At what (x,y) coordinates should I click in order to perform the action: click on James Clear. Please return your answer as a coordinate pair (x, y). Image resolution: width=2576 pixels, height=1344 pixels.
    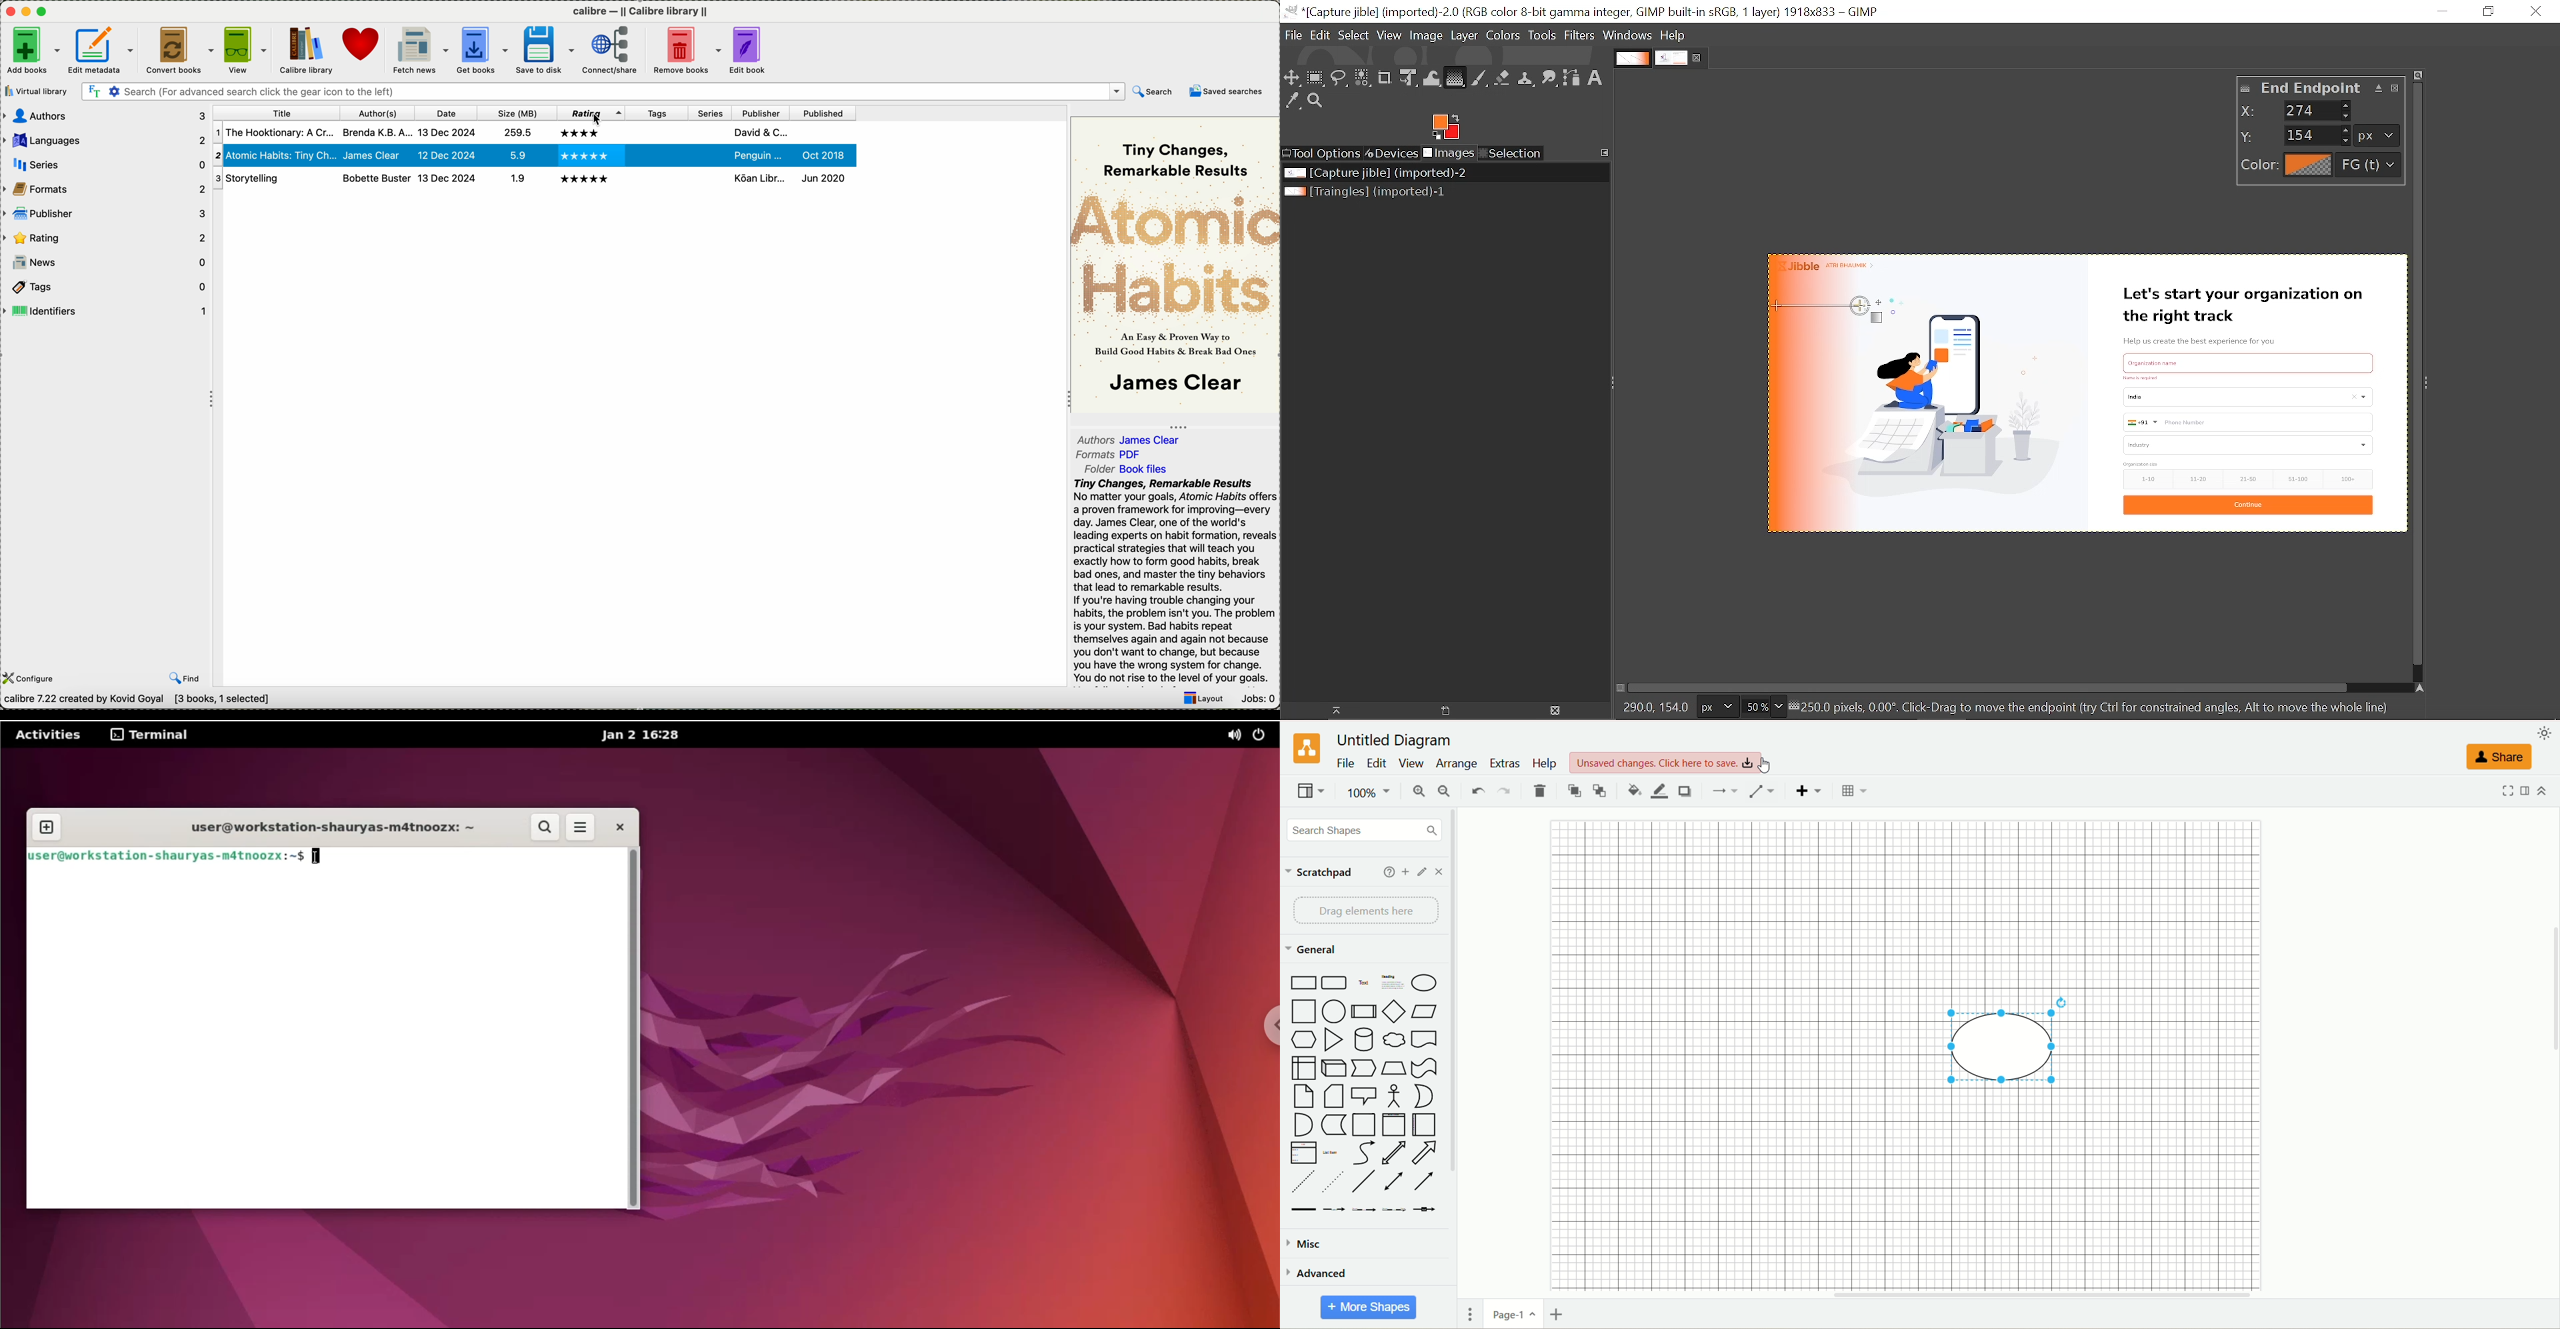
    Looking at the image, I should click on (376, 132).